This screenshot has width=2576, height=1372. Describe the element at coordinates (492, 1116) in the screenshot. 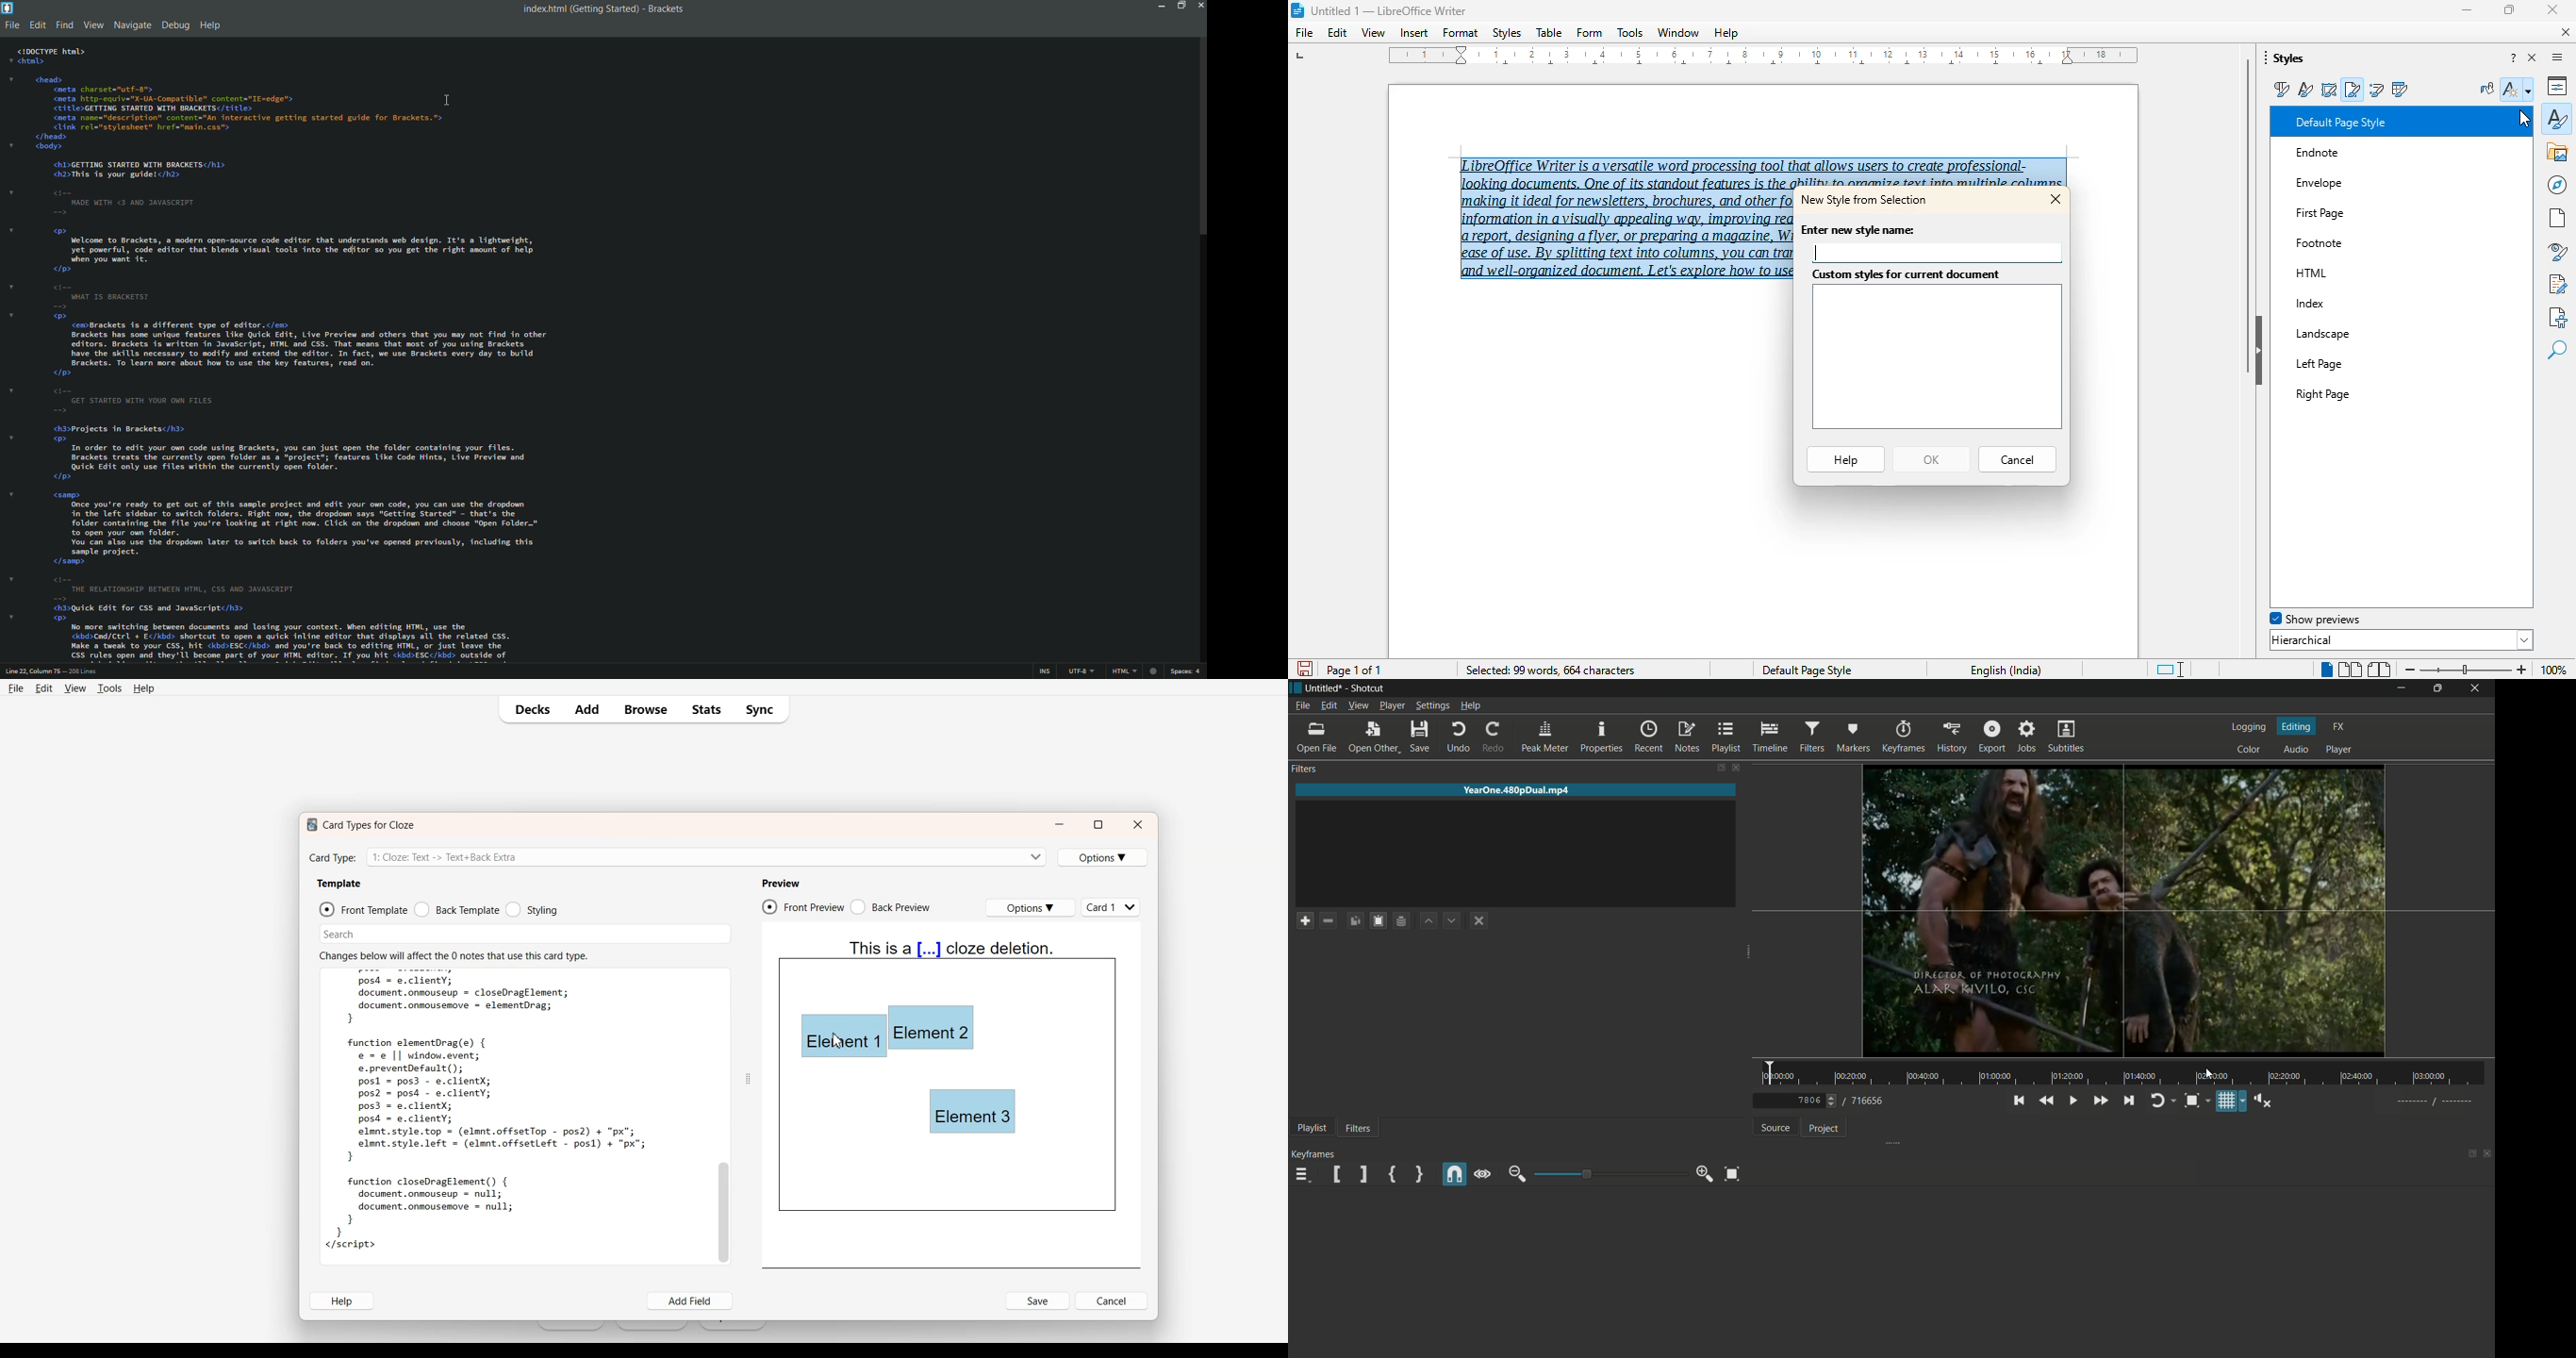

I see `Text` at that location.